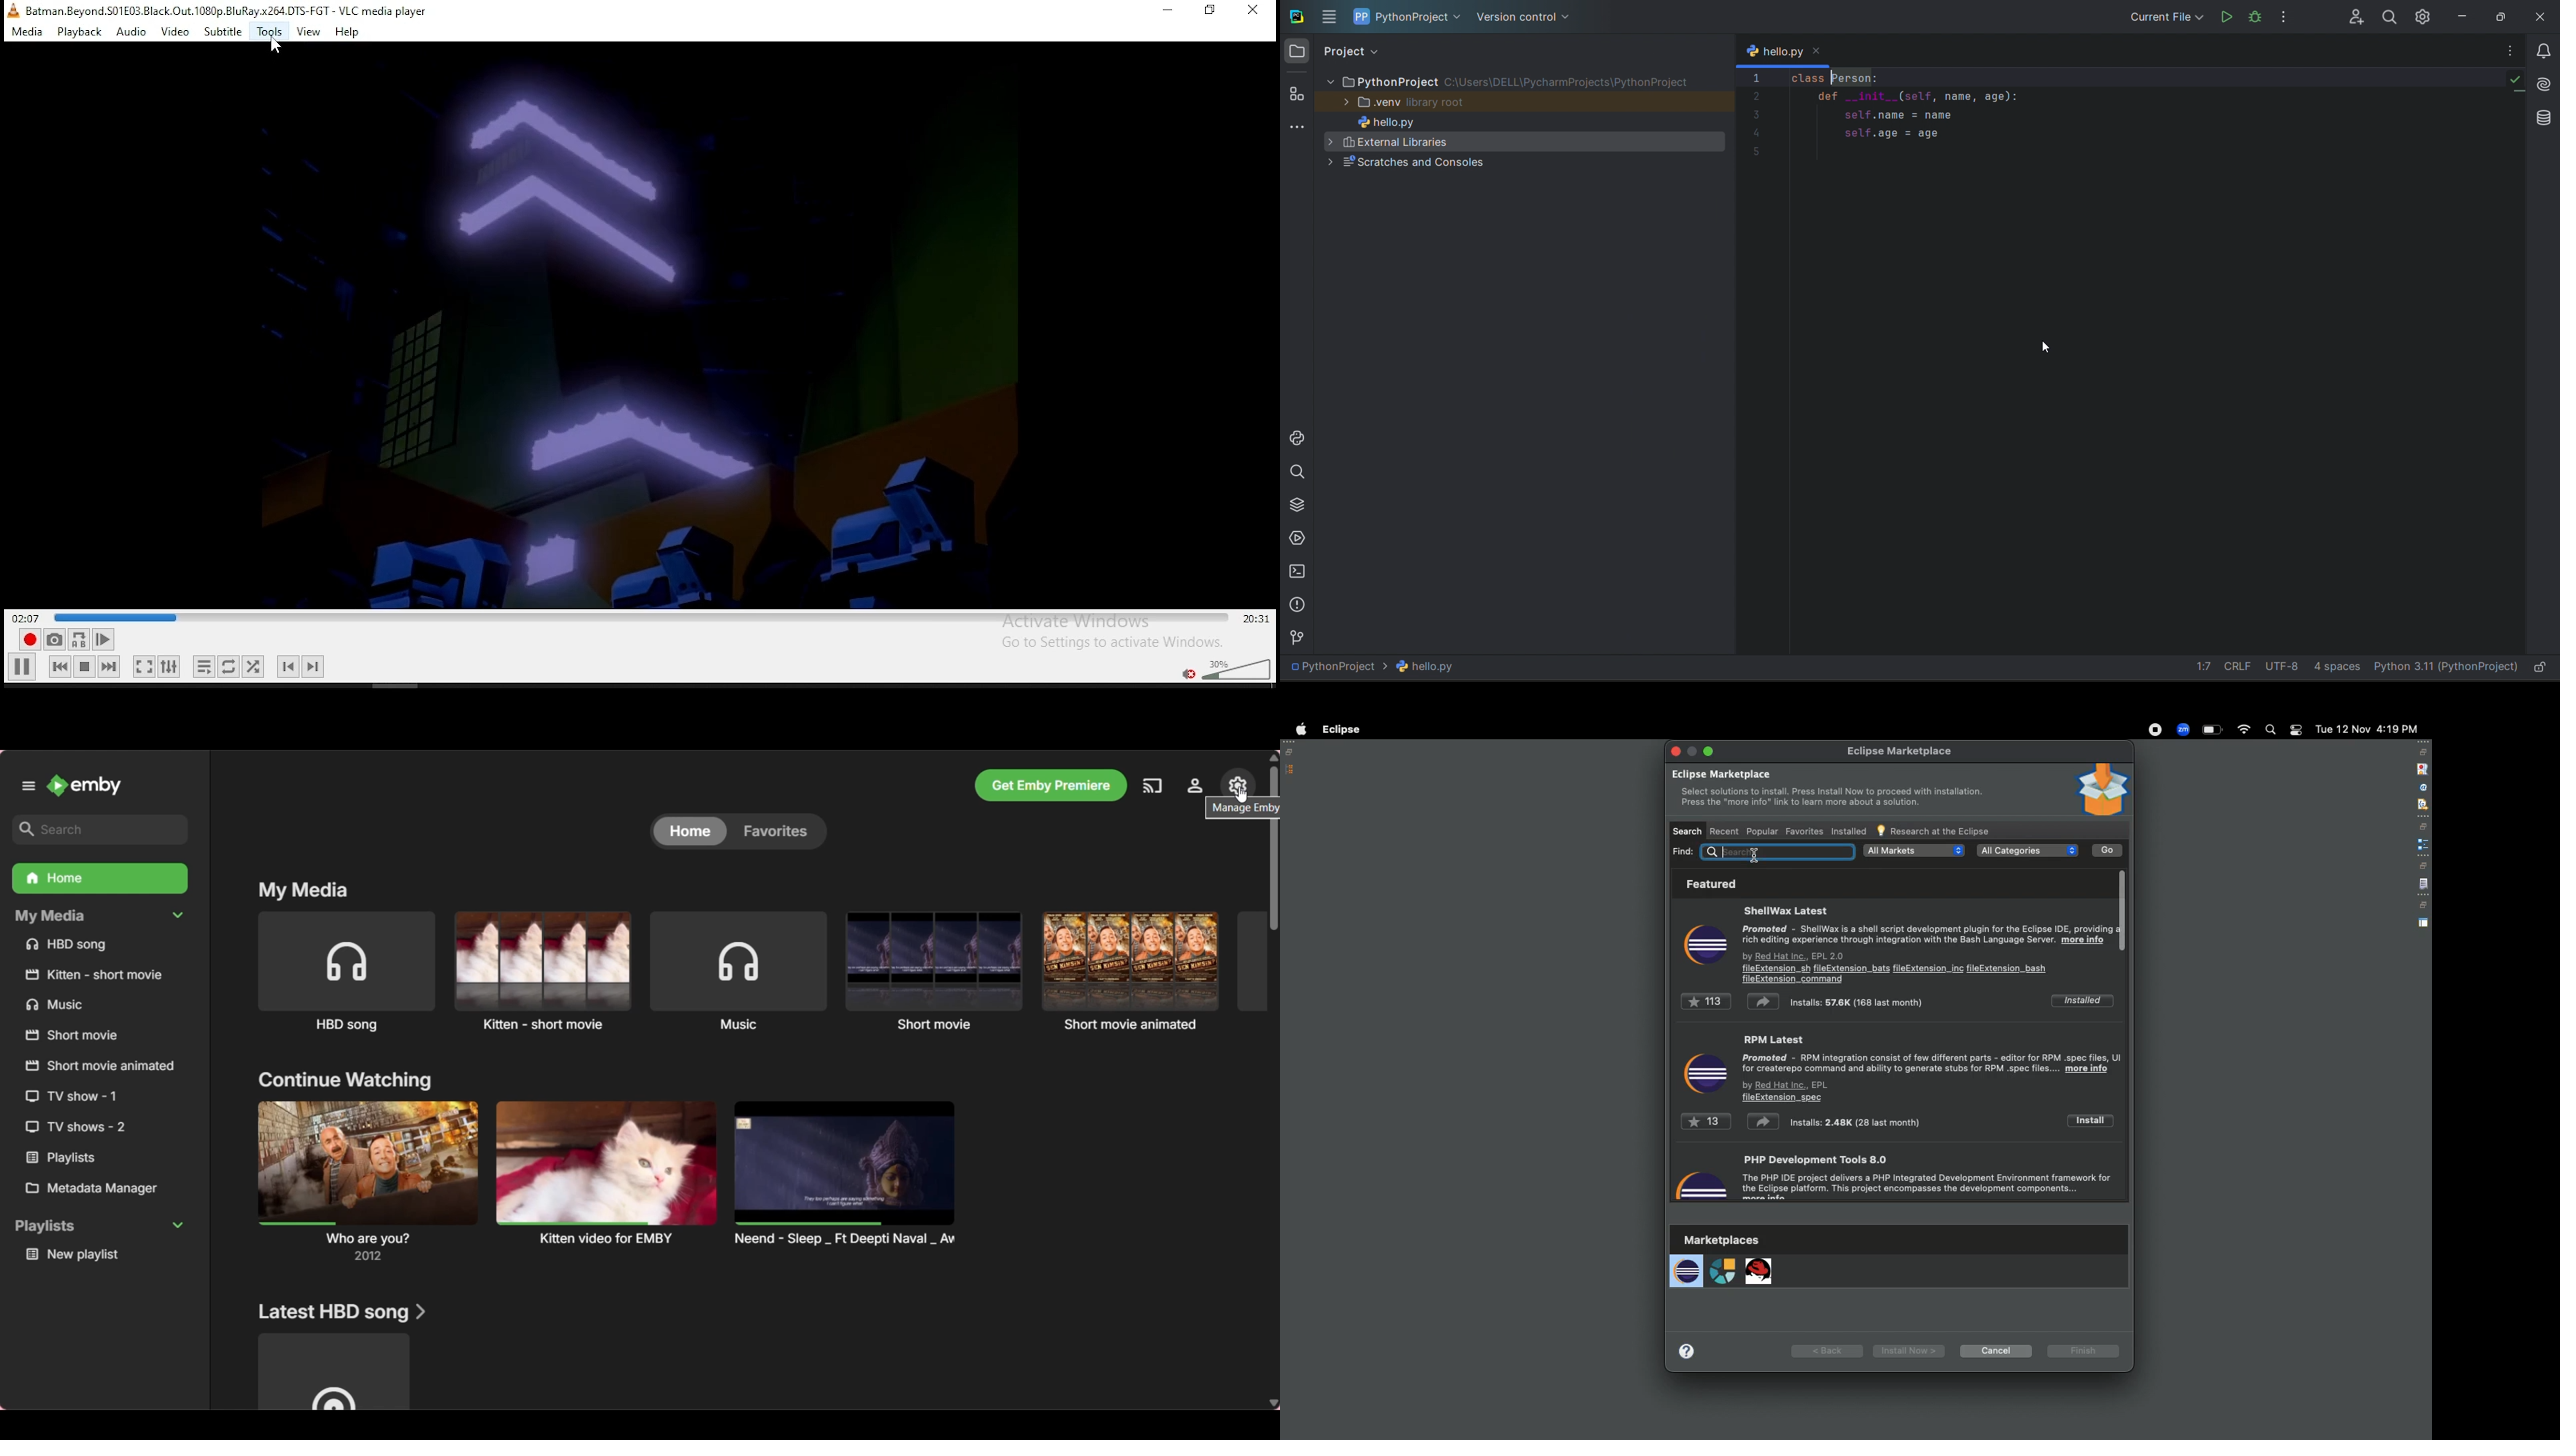 The image size is (2576, 1456). What do you see at coordinates (739, 973) in the screenshot?
I see `Music album` at bounding box center [739, 973].